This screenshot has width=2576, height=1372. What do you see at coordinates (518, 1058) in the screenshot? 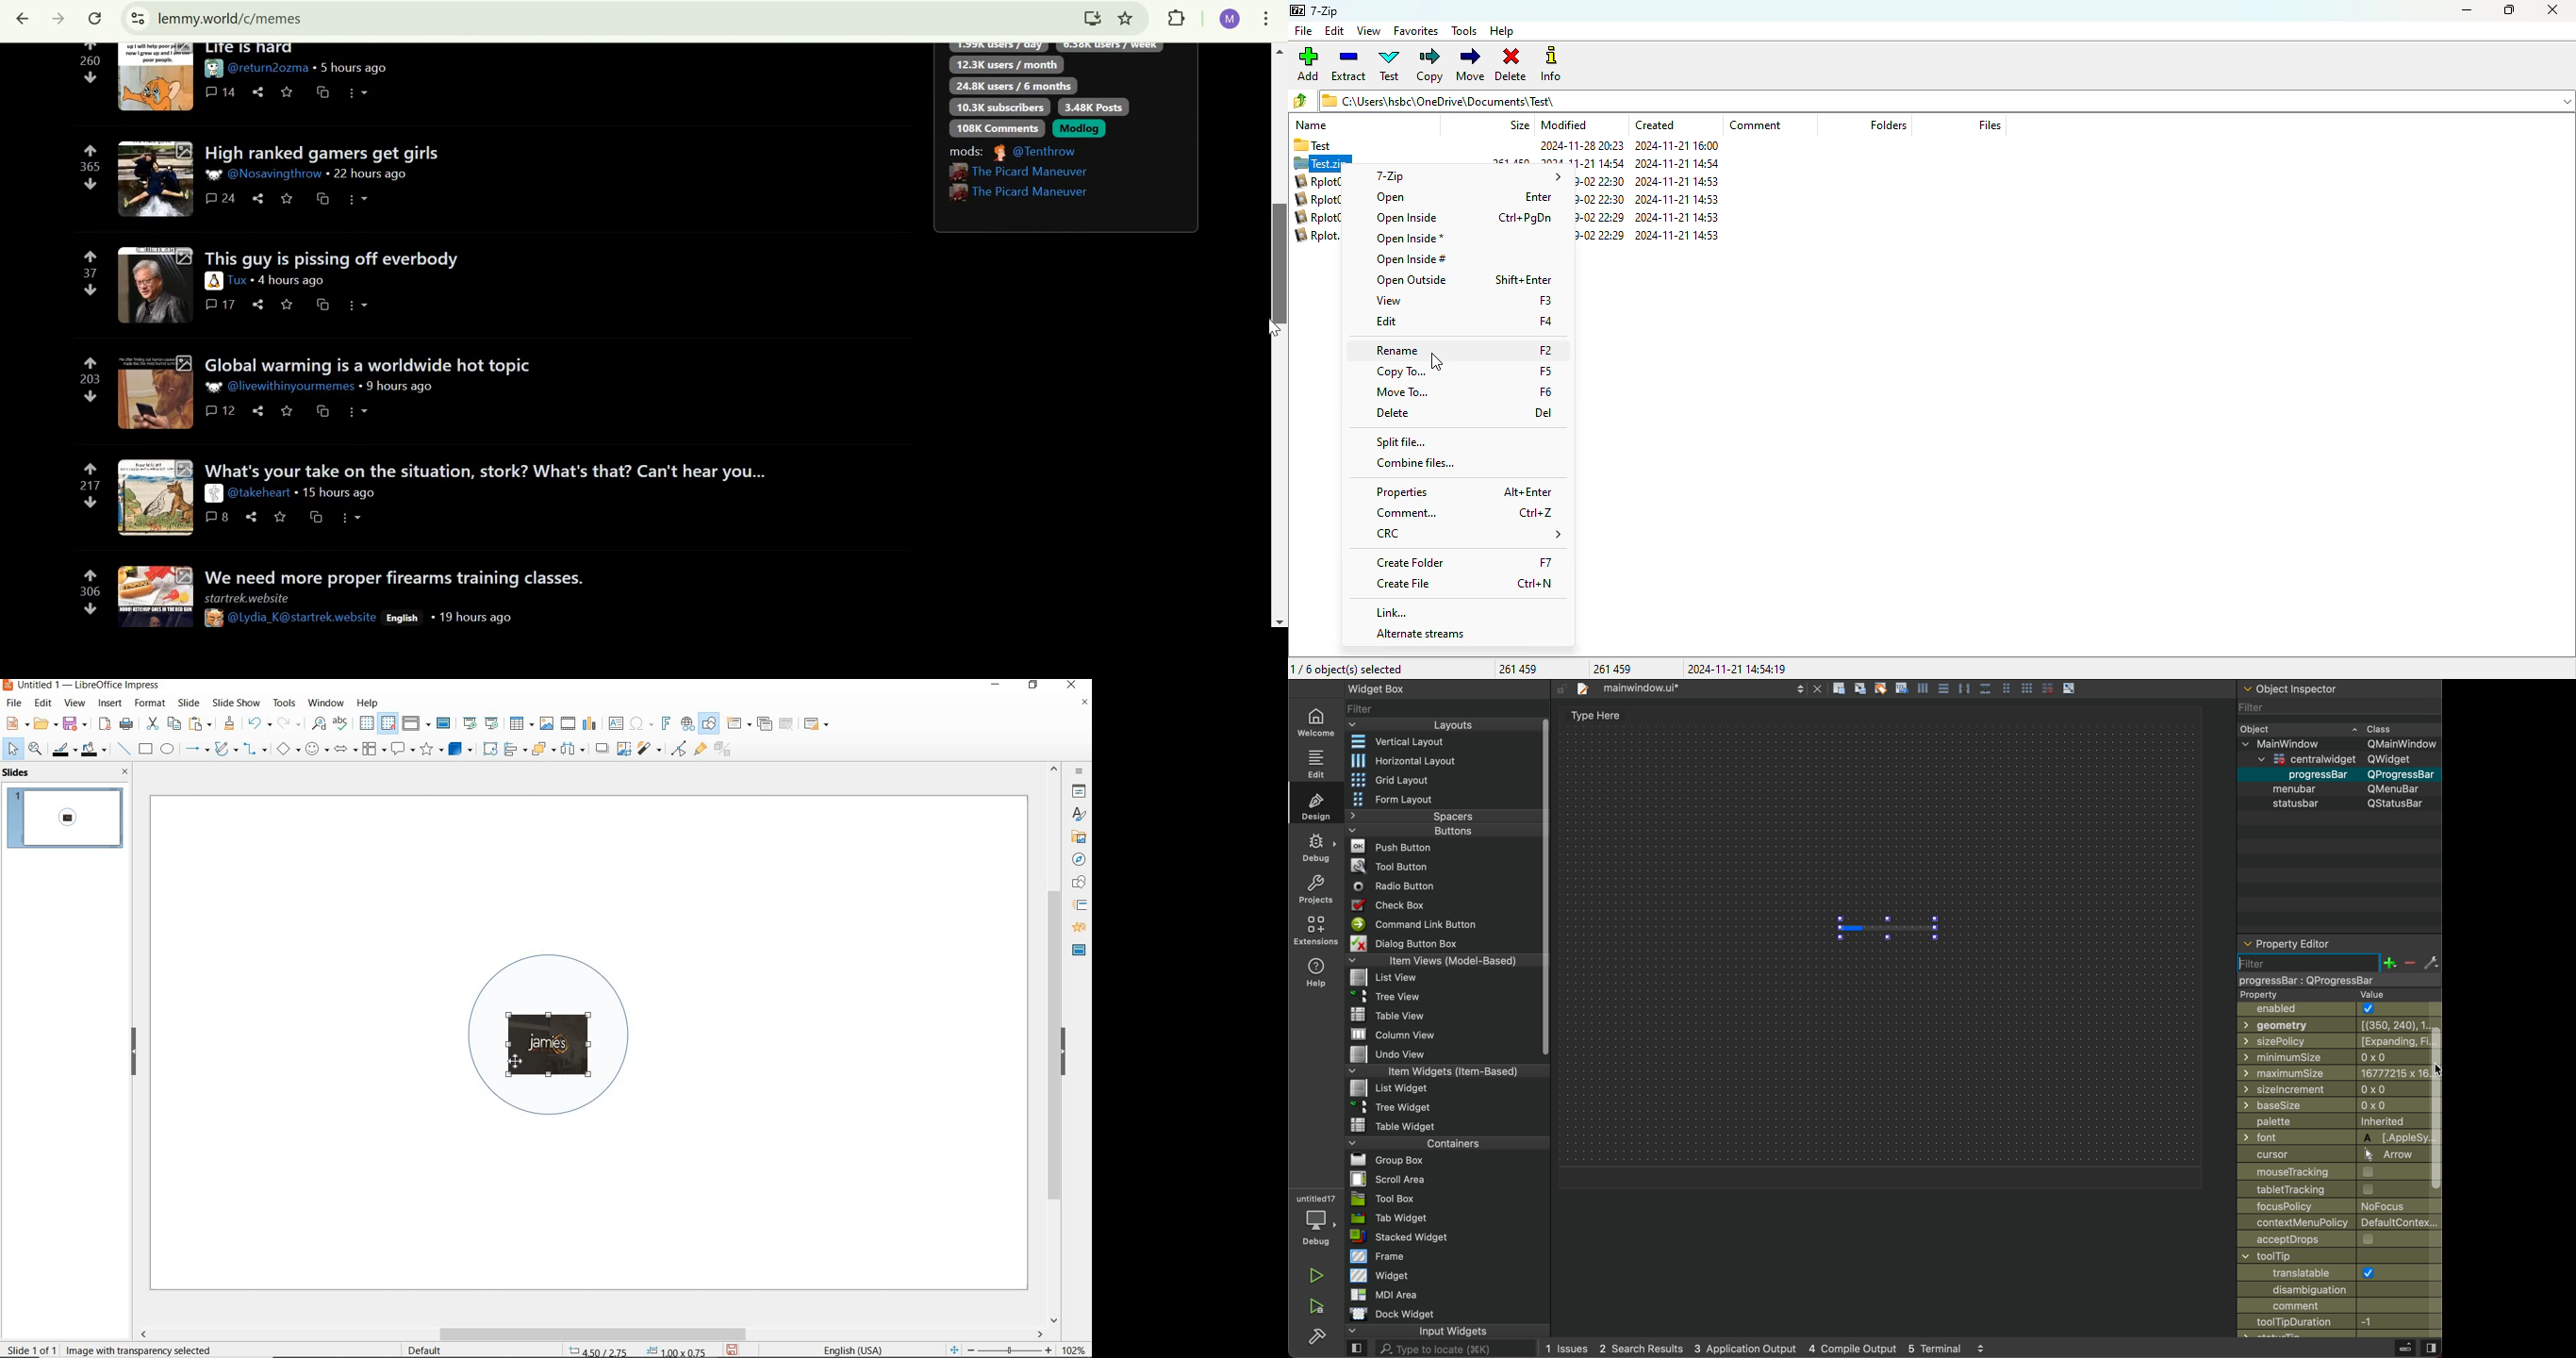
I see `Cursor` at bounding box center [518, 1058].